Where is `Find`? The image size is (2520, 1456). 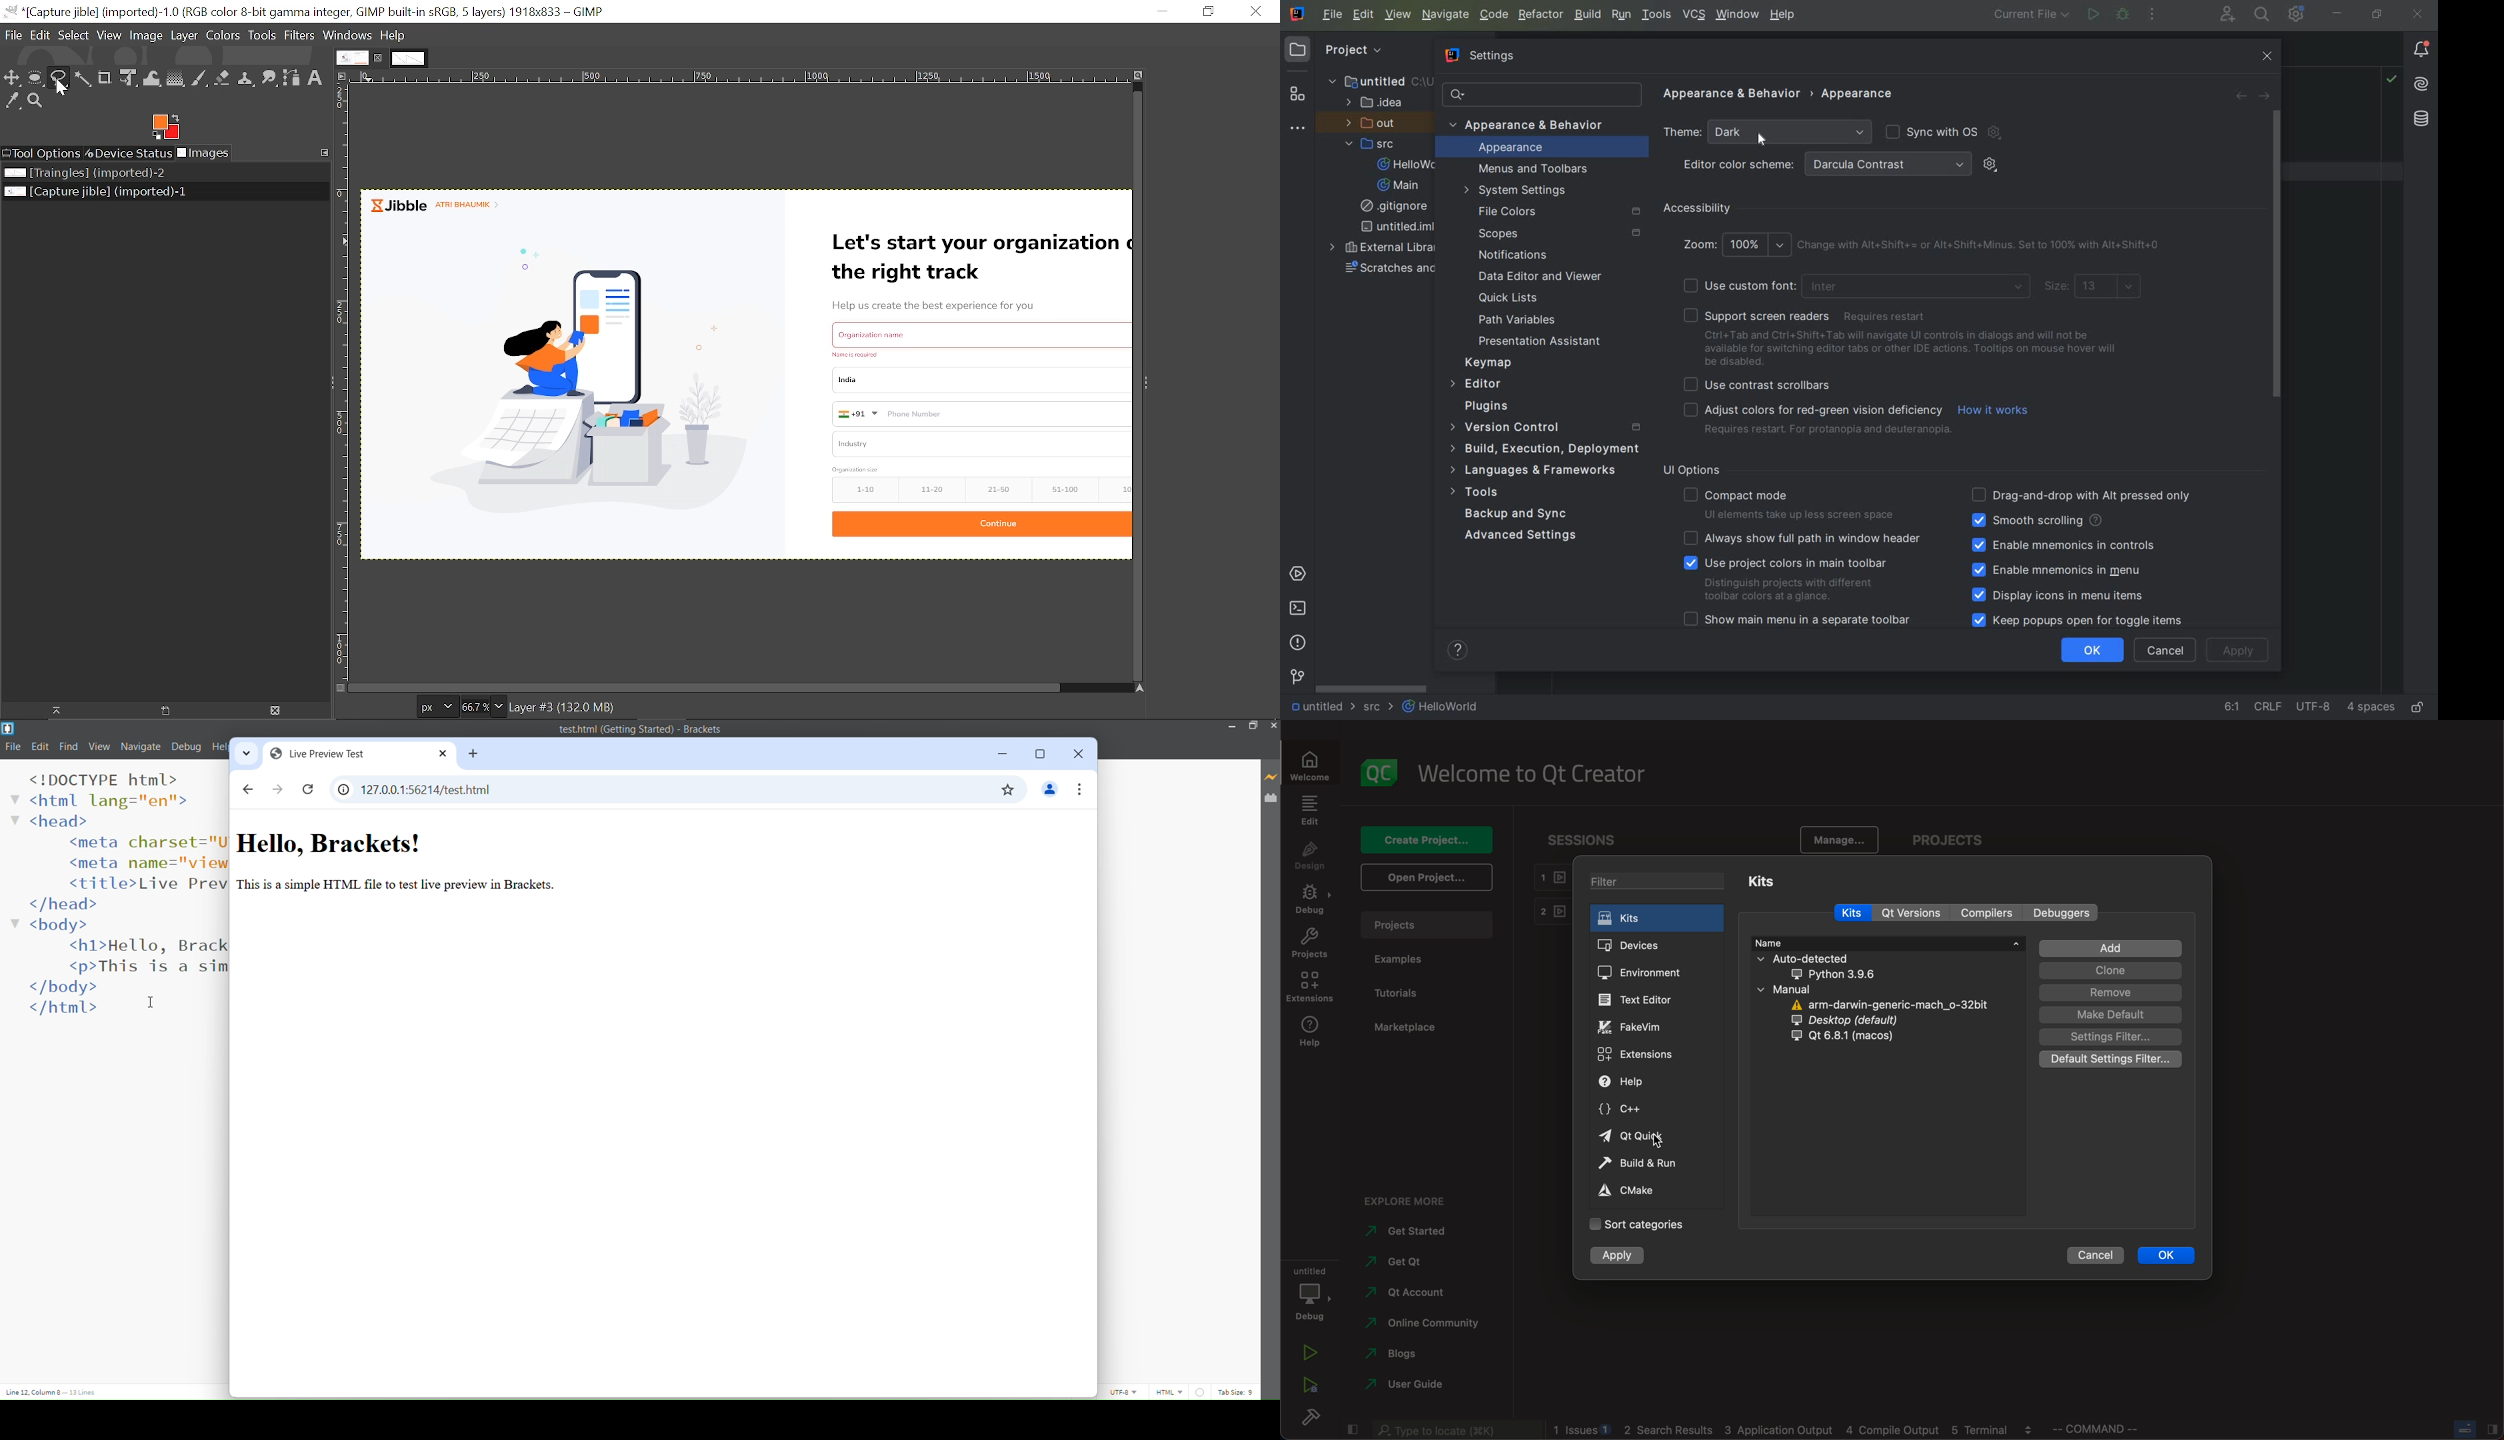
Find is located at coordinates (69, 747).